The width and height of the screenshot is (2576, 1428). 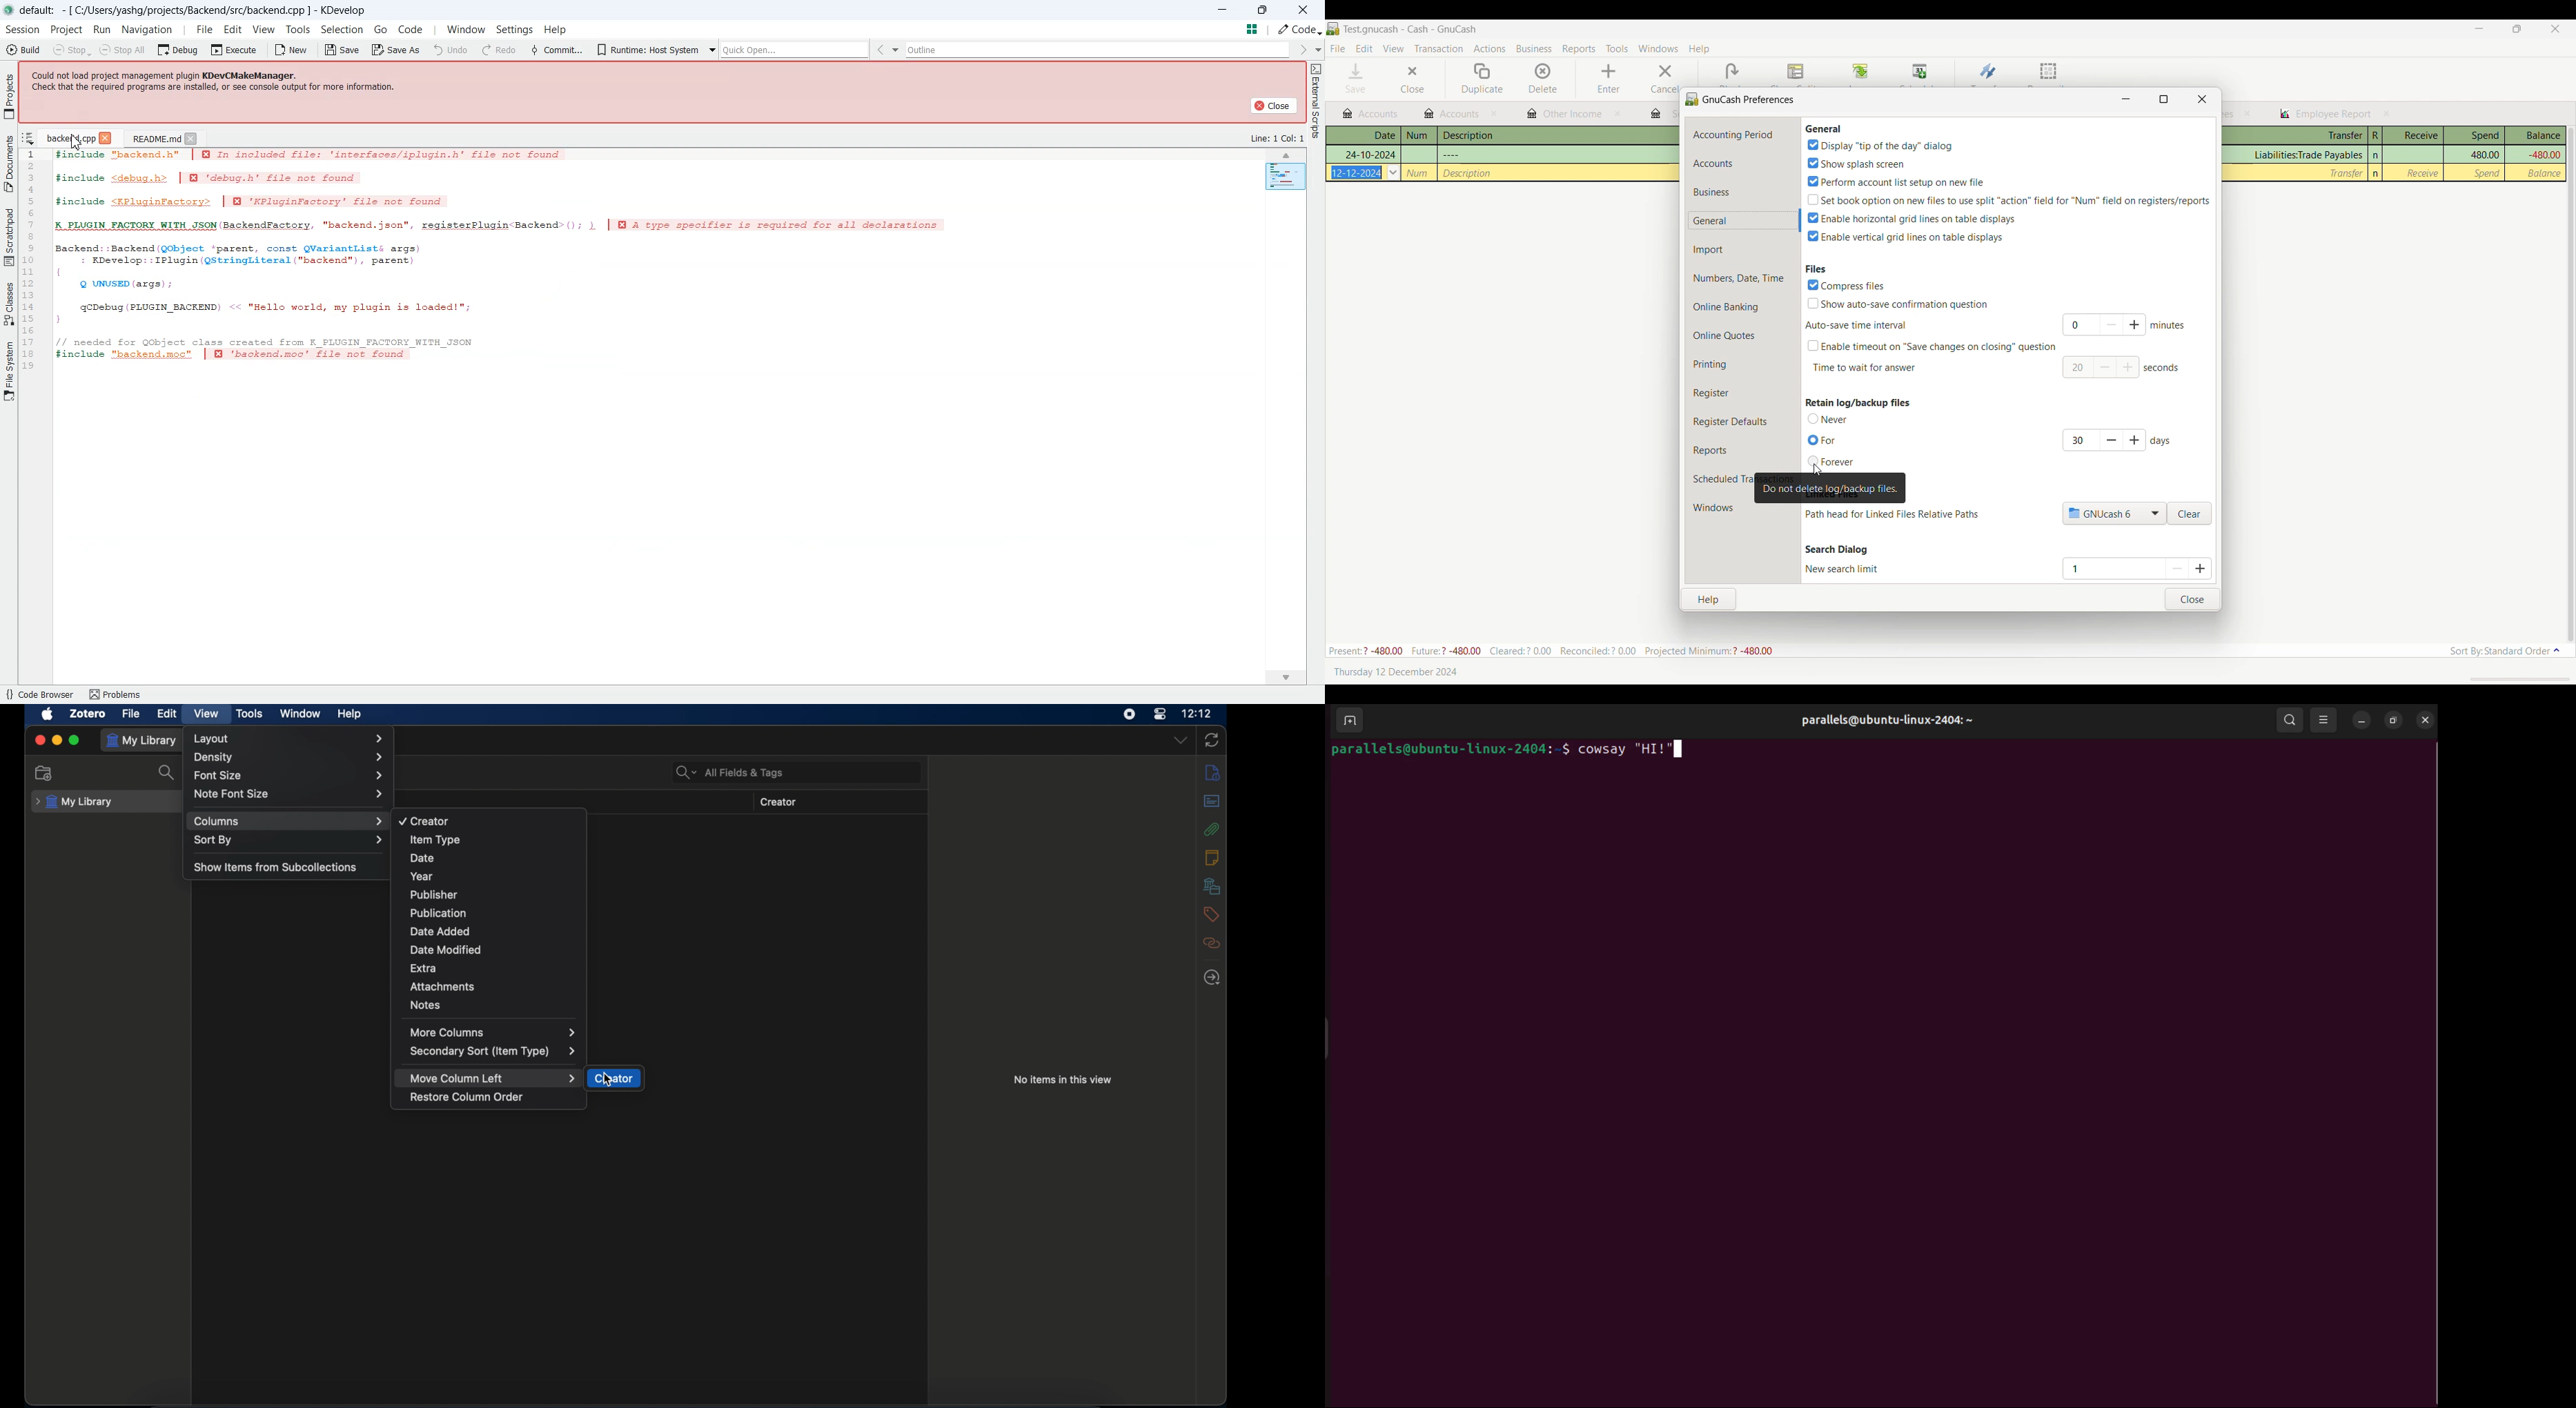 What do you see at coordinates (2074, 368) in the screenshot?
I see `value` at bounding box center [2074, 368].